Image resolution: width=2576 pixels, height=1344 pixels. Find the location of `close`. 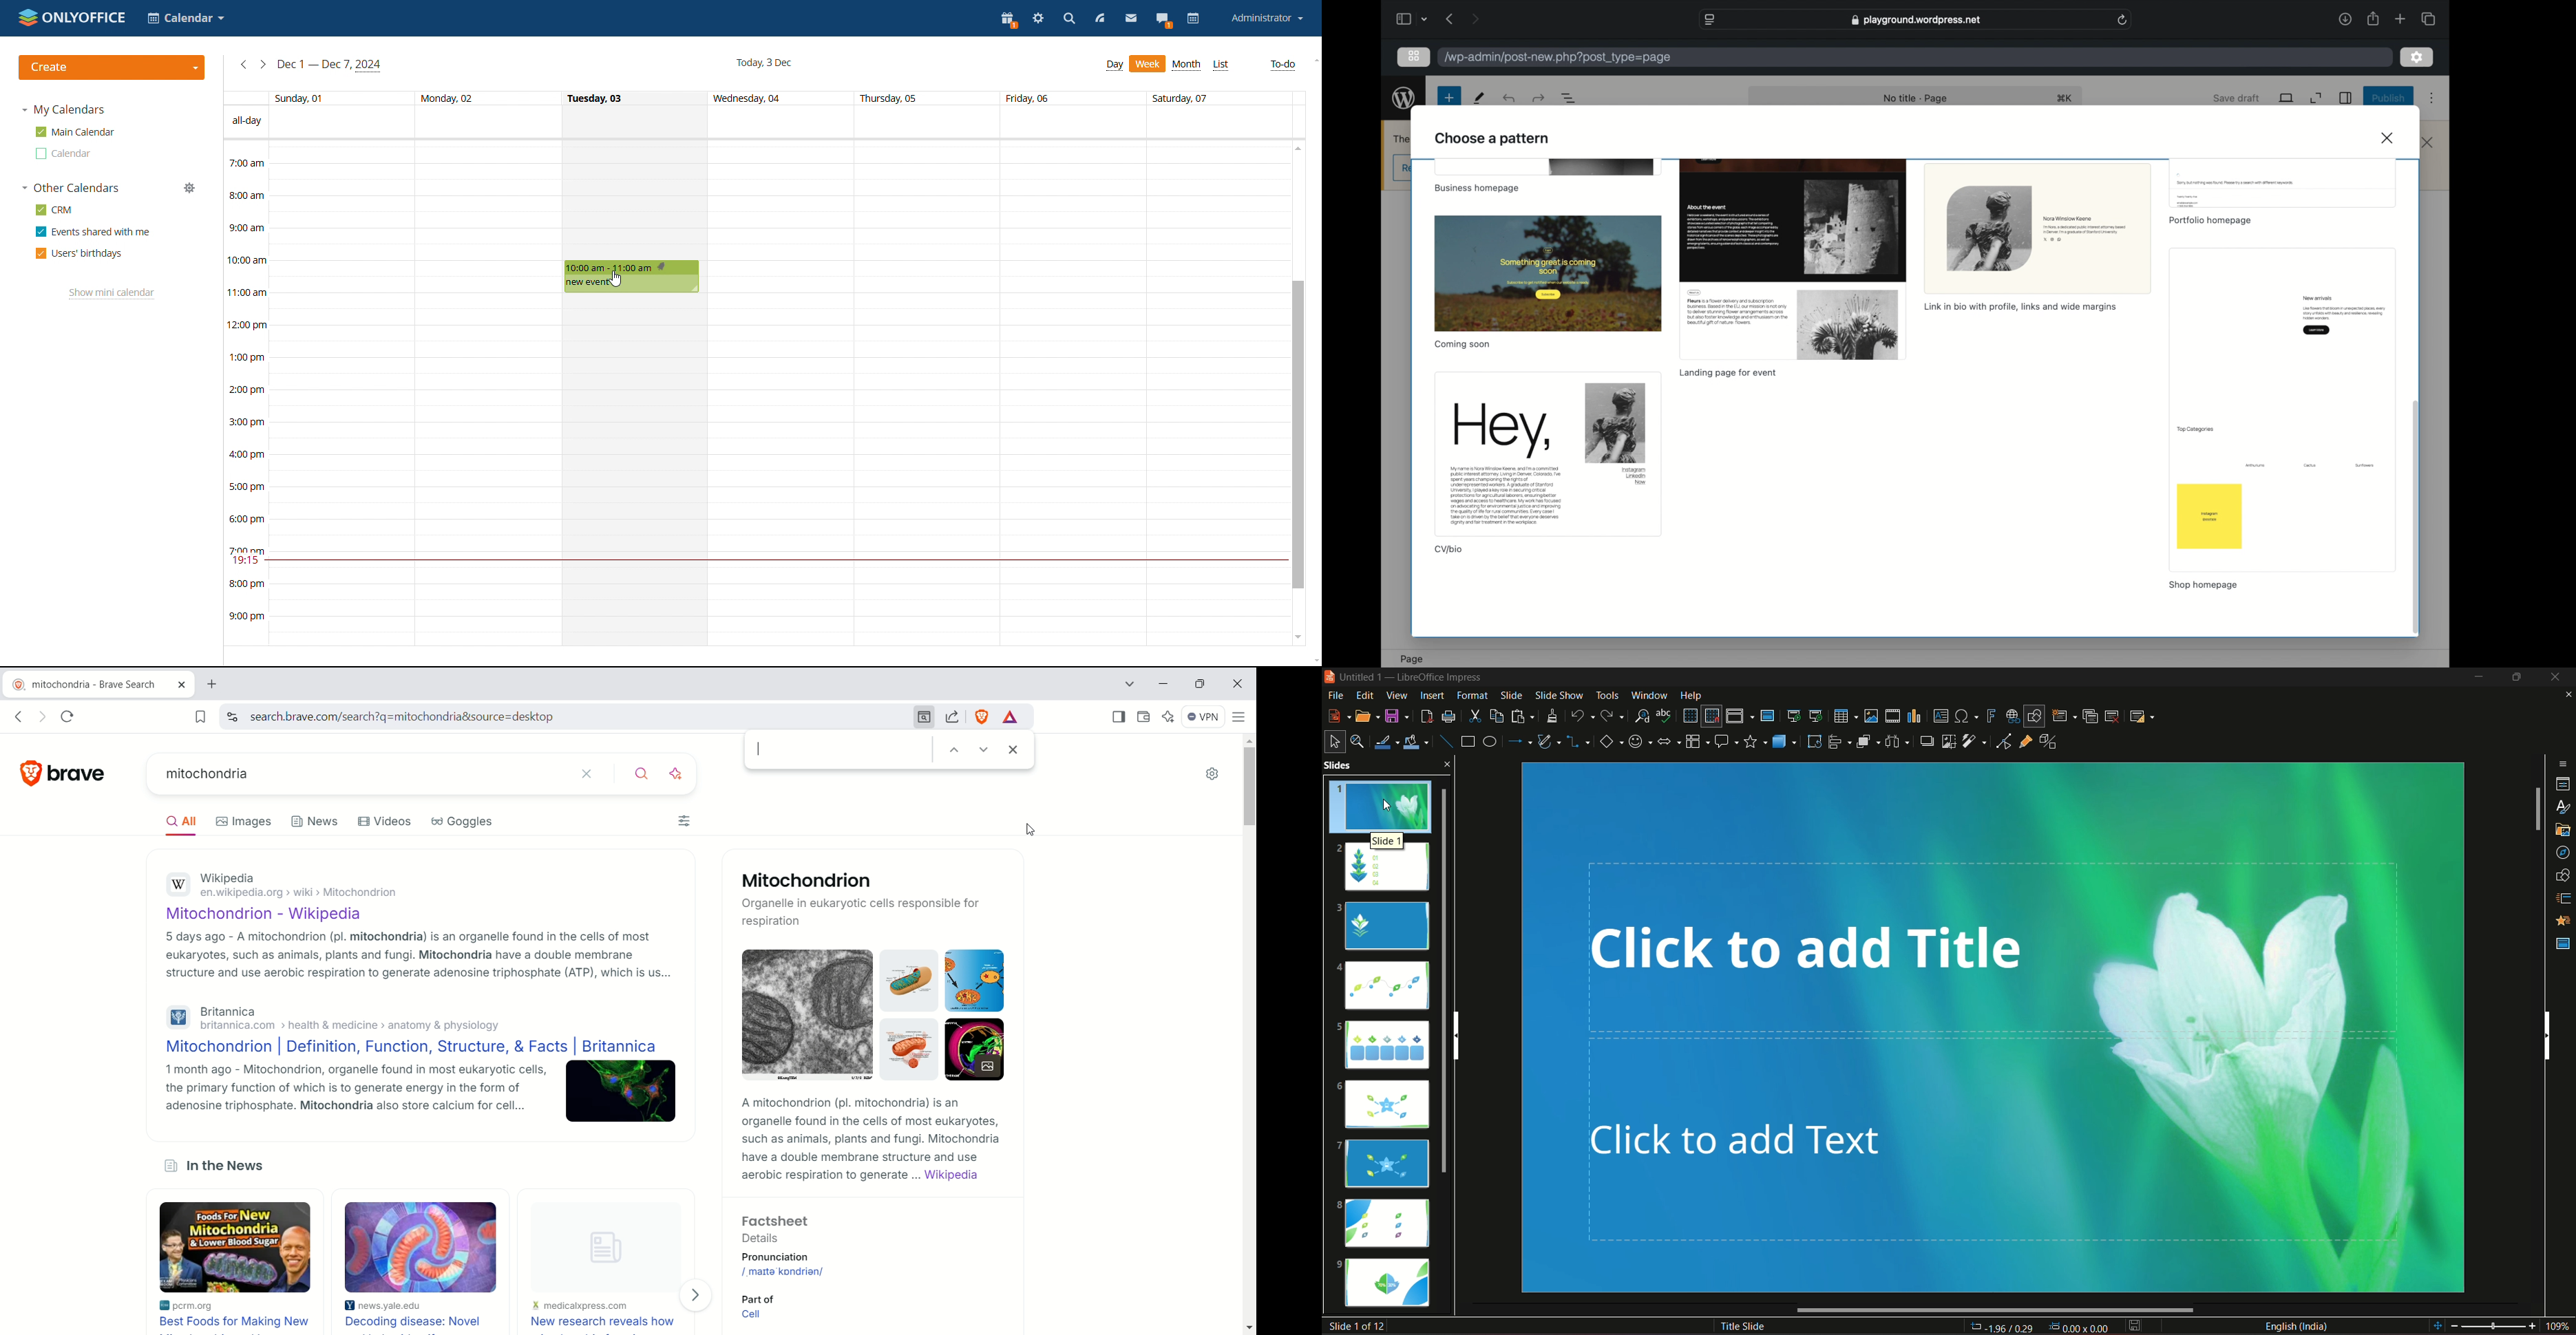

close is located at coordinates (2389, 137).